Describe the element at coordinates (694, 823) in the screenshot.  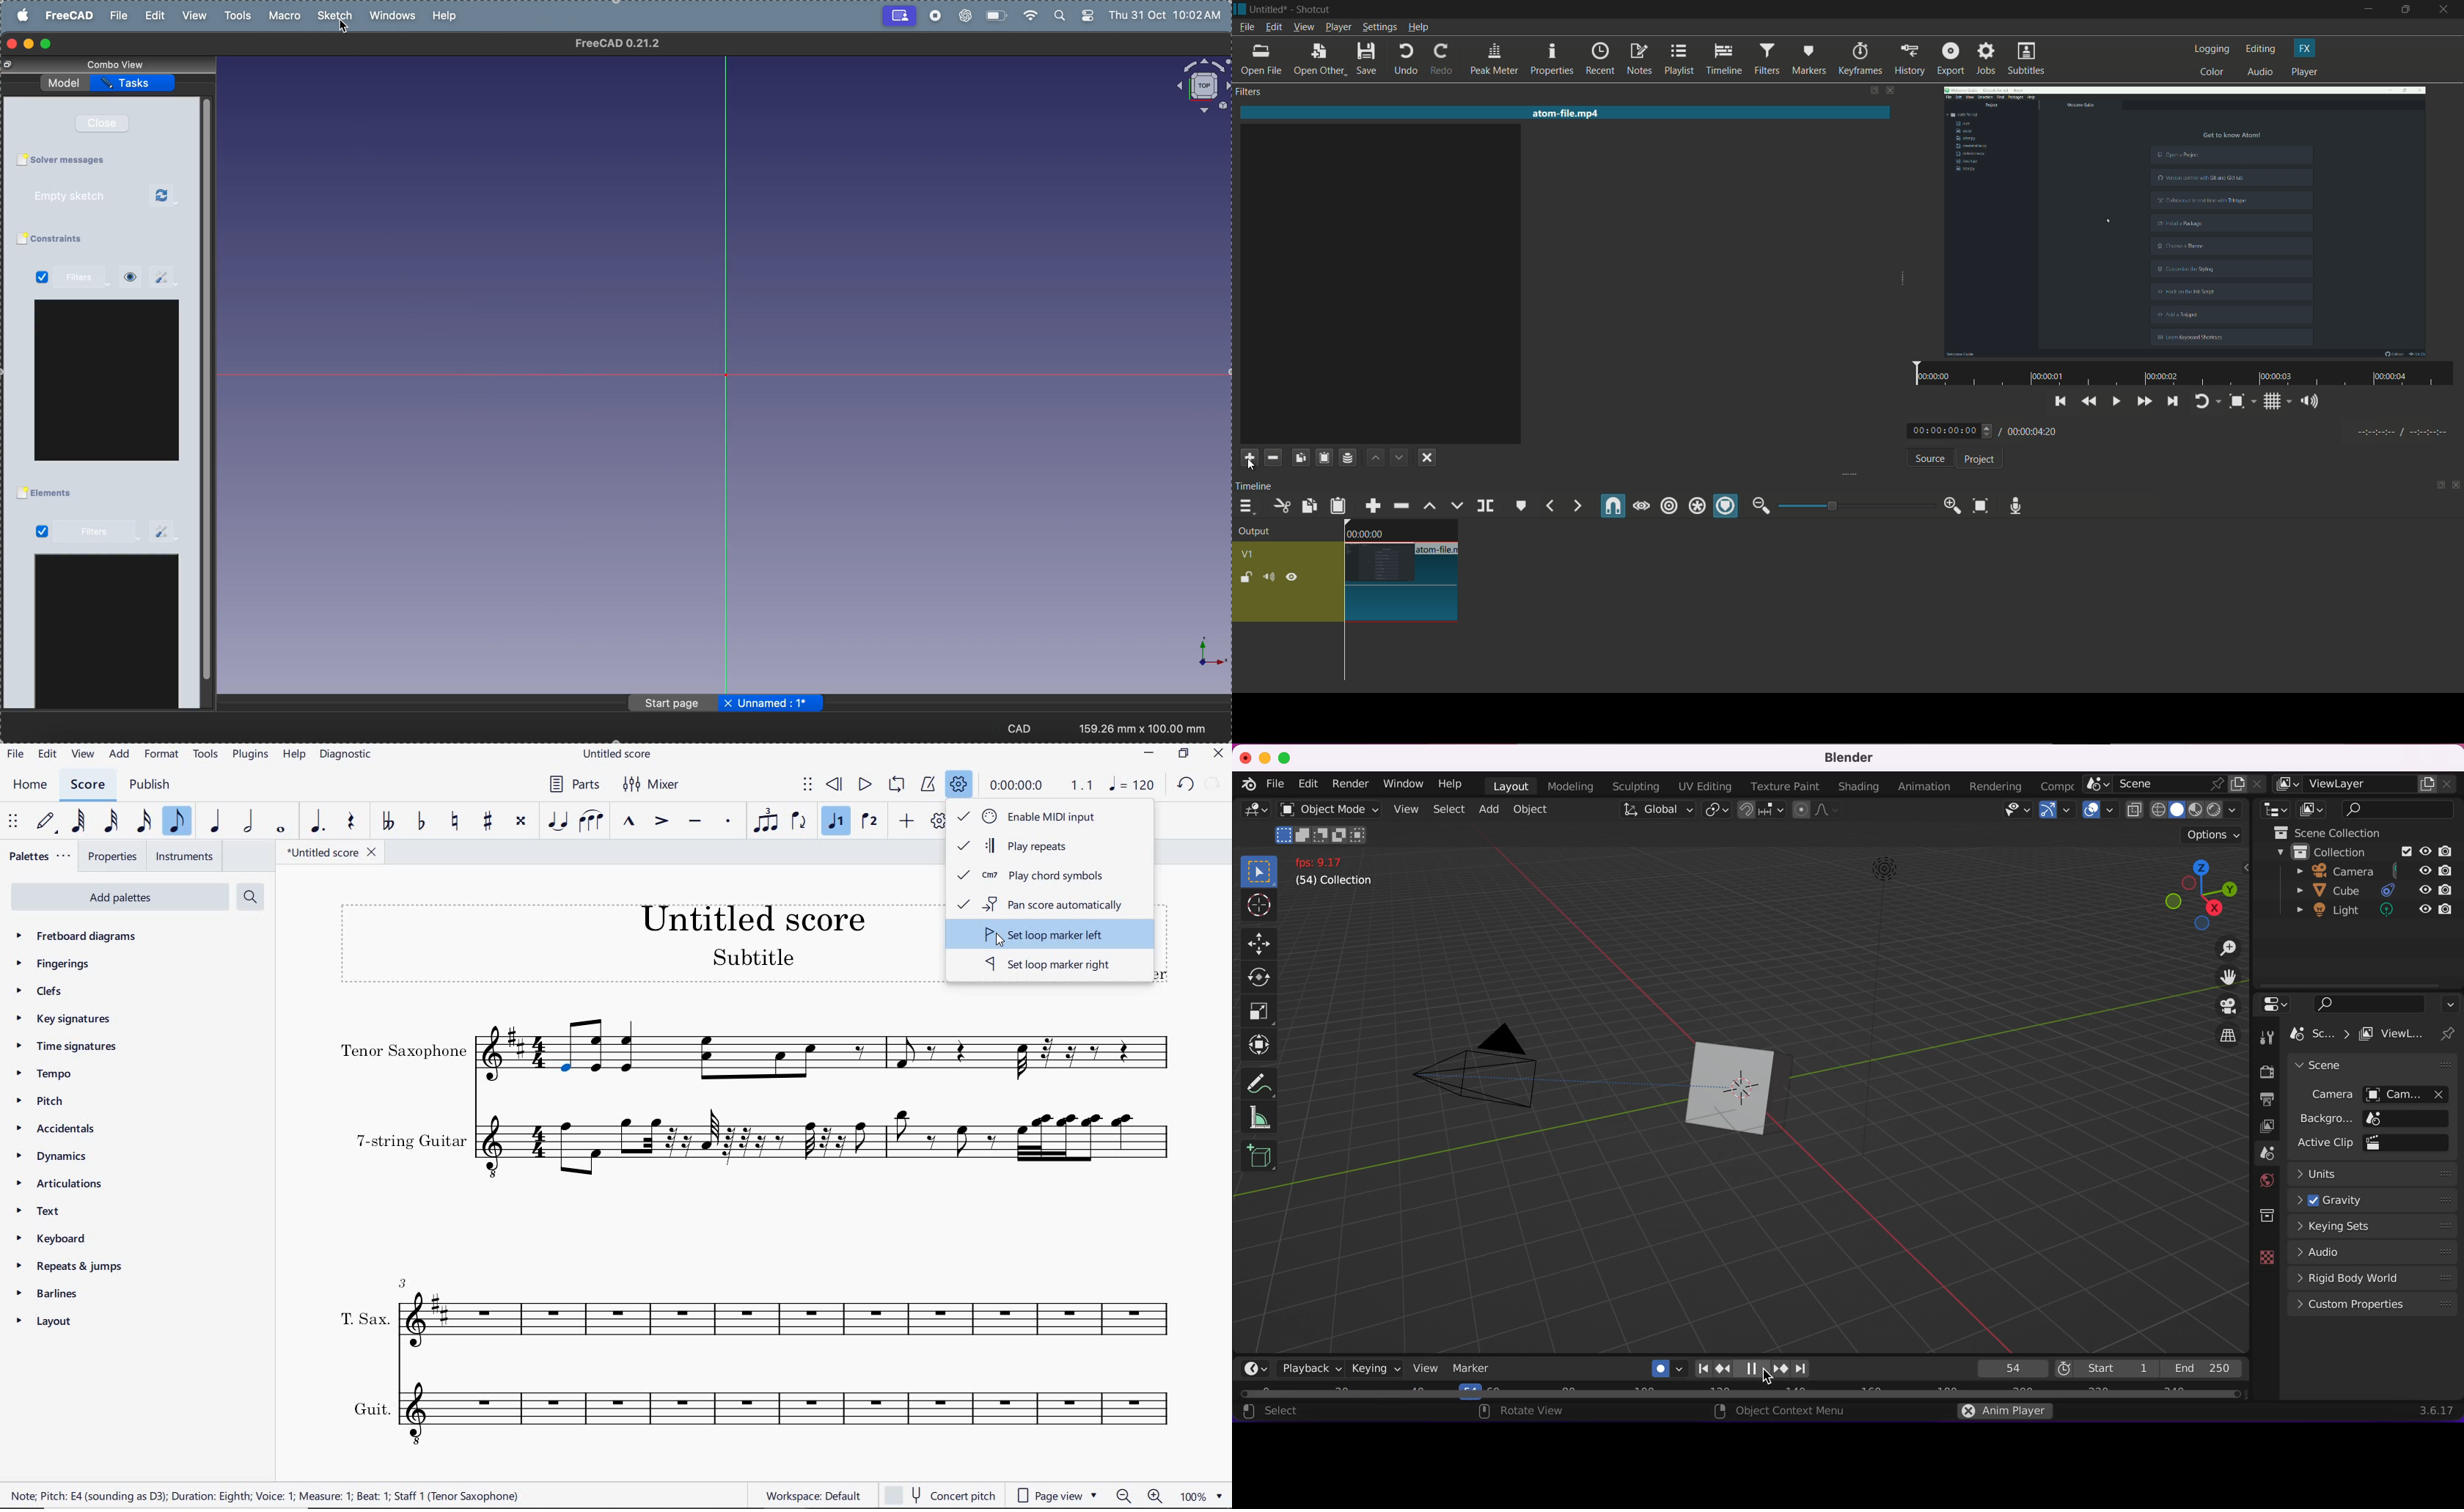
I see `TENUTO` at that location.